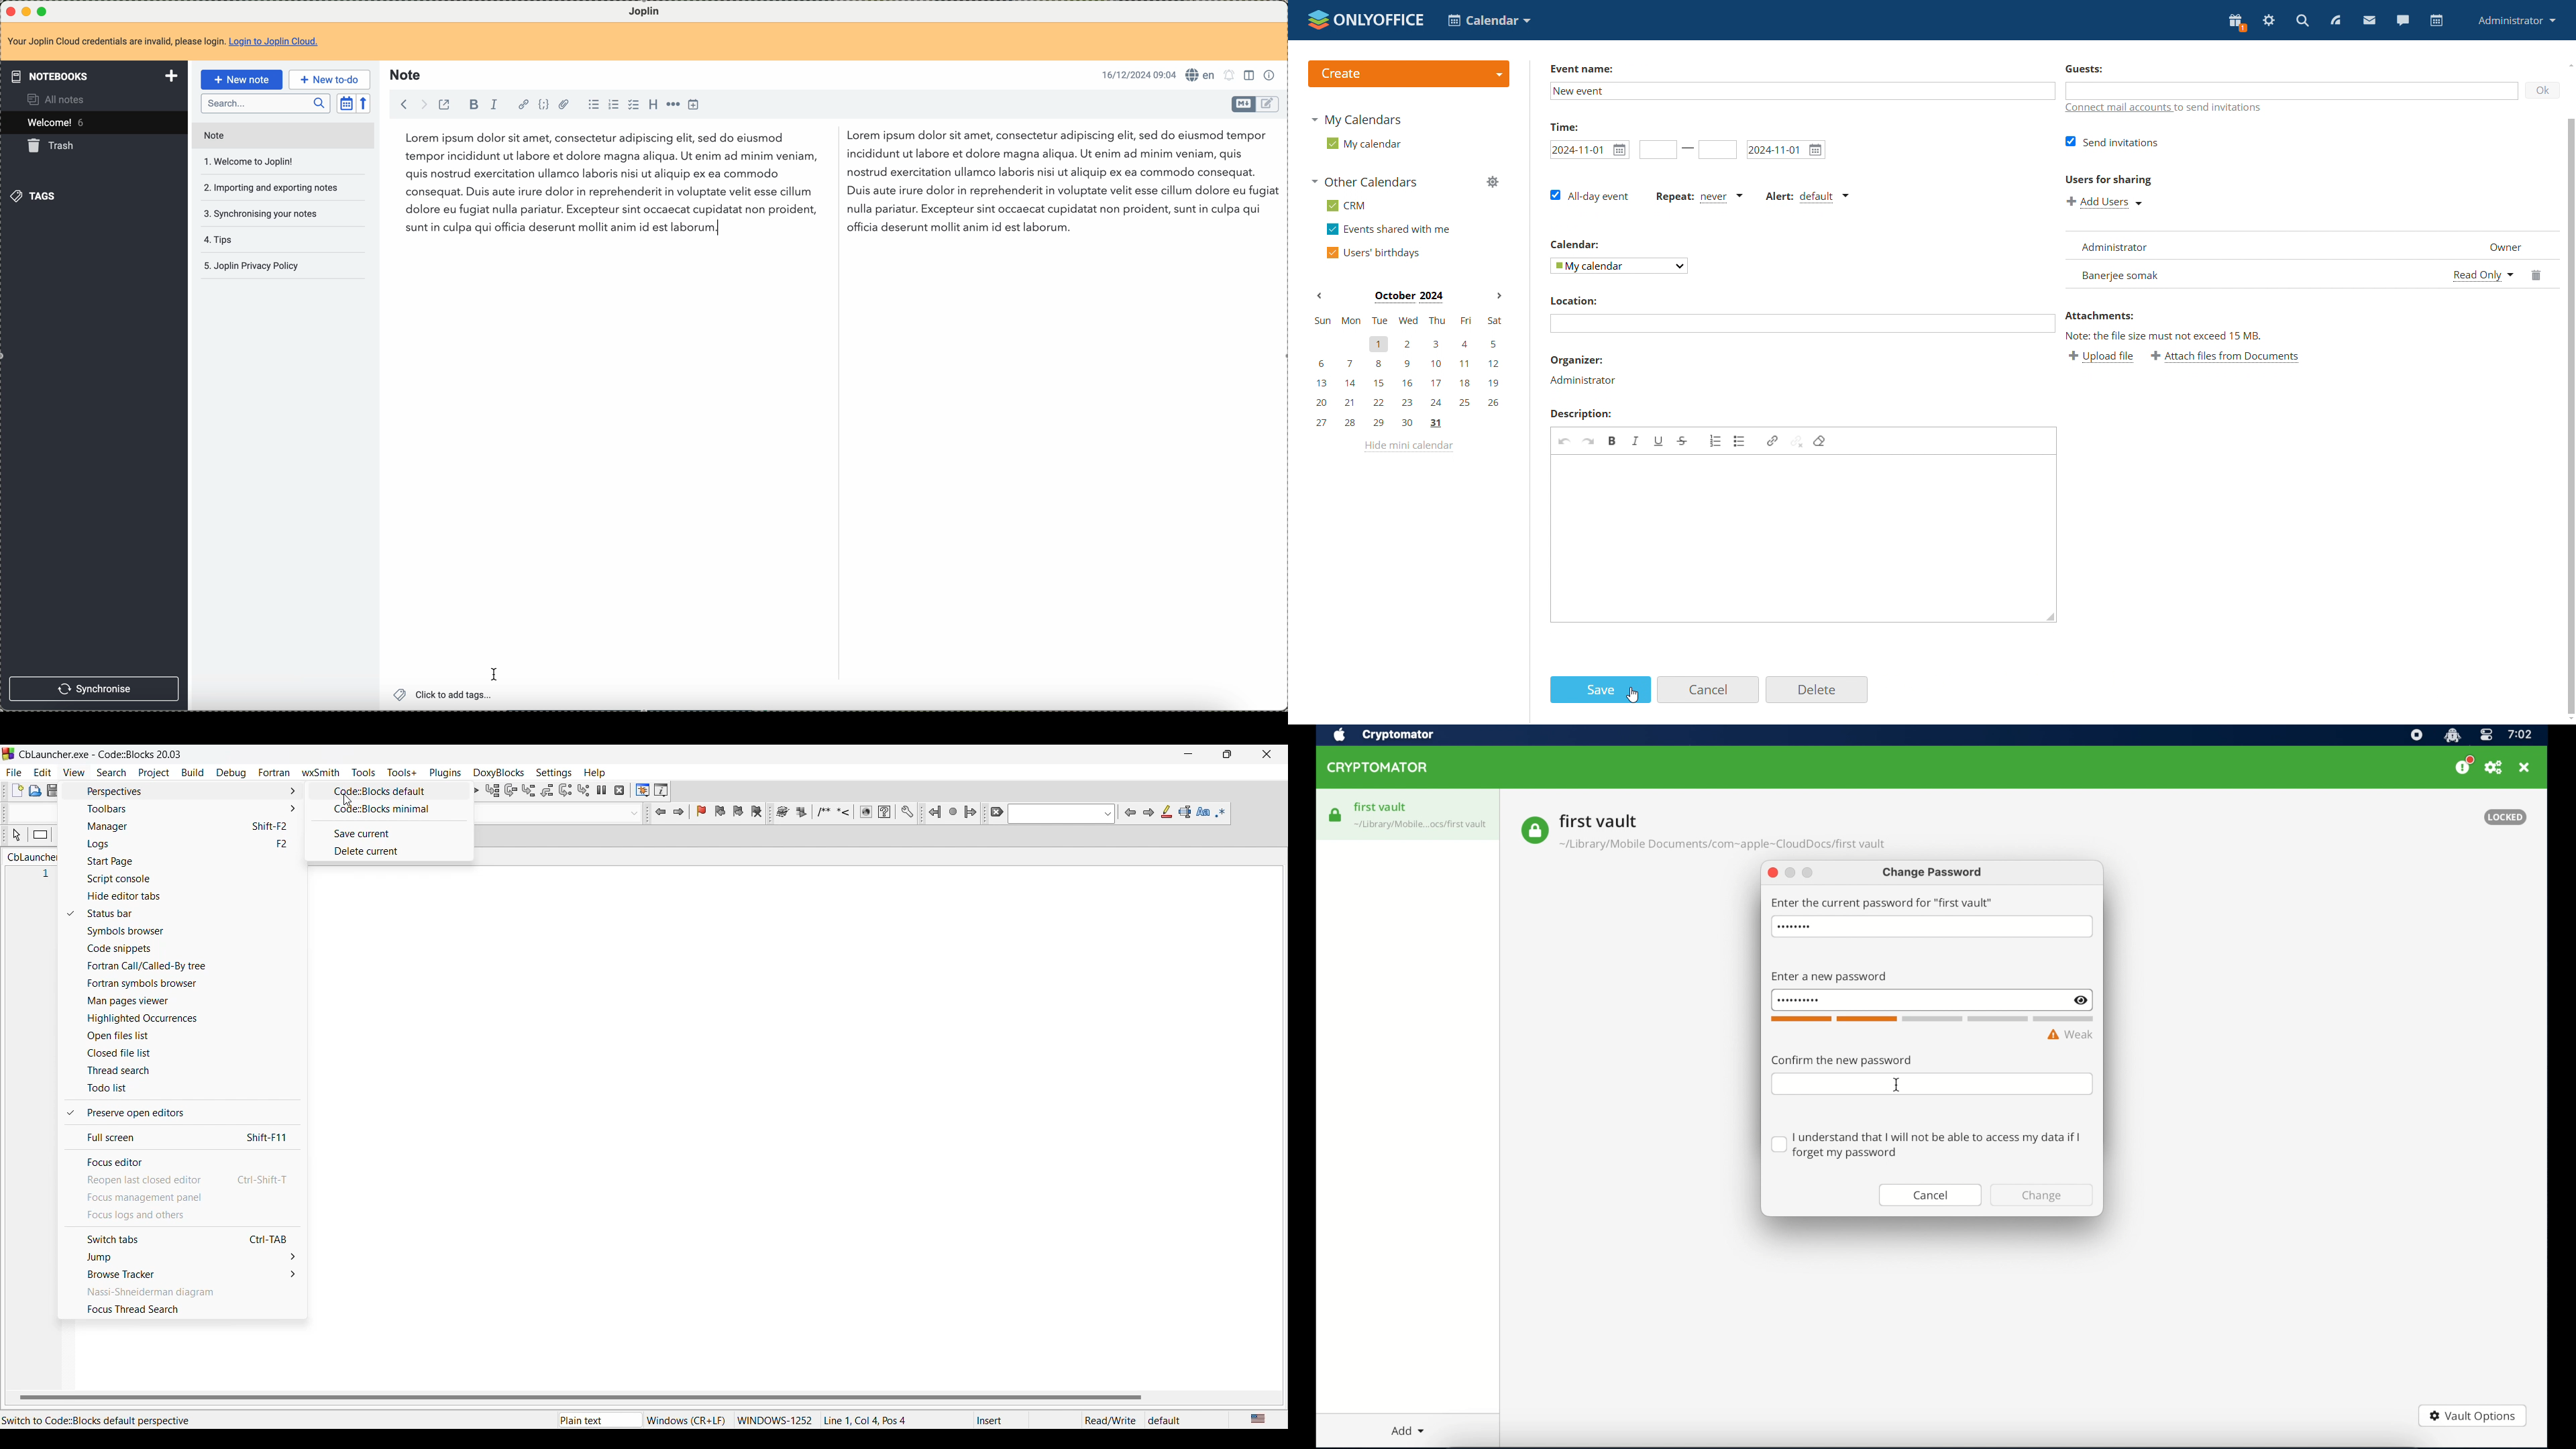 The image size is (2576, 1456). Describe the element at coordinates (2226, 356) in the screenshot. I see `attach files from documents` at that location.